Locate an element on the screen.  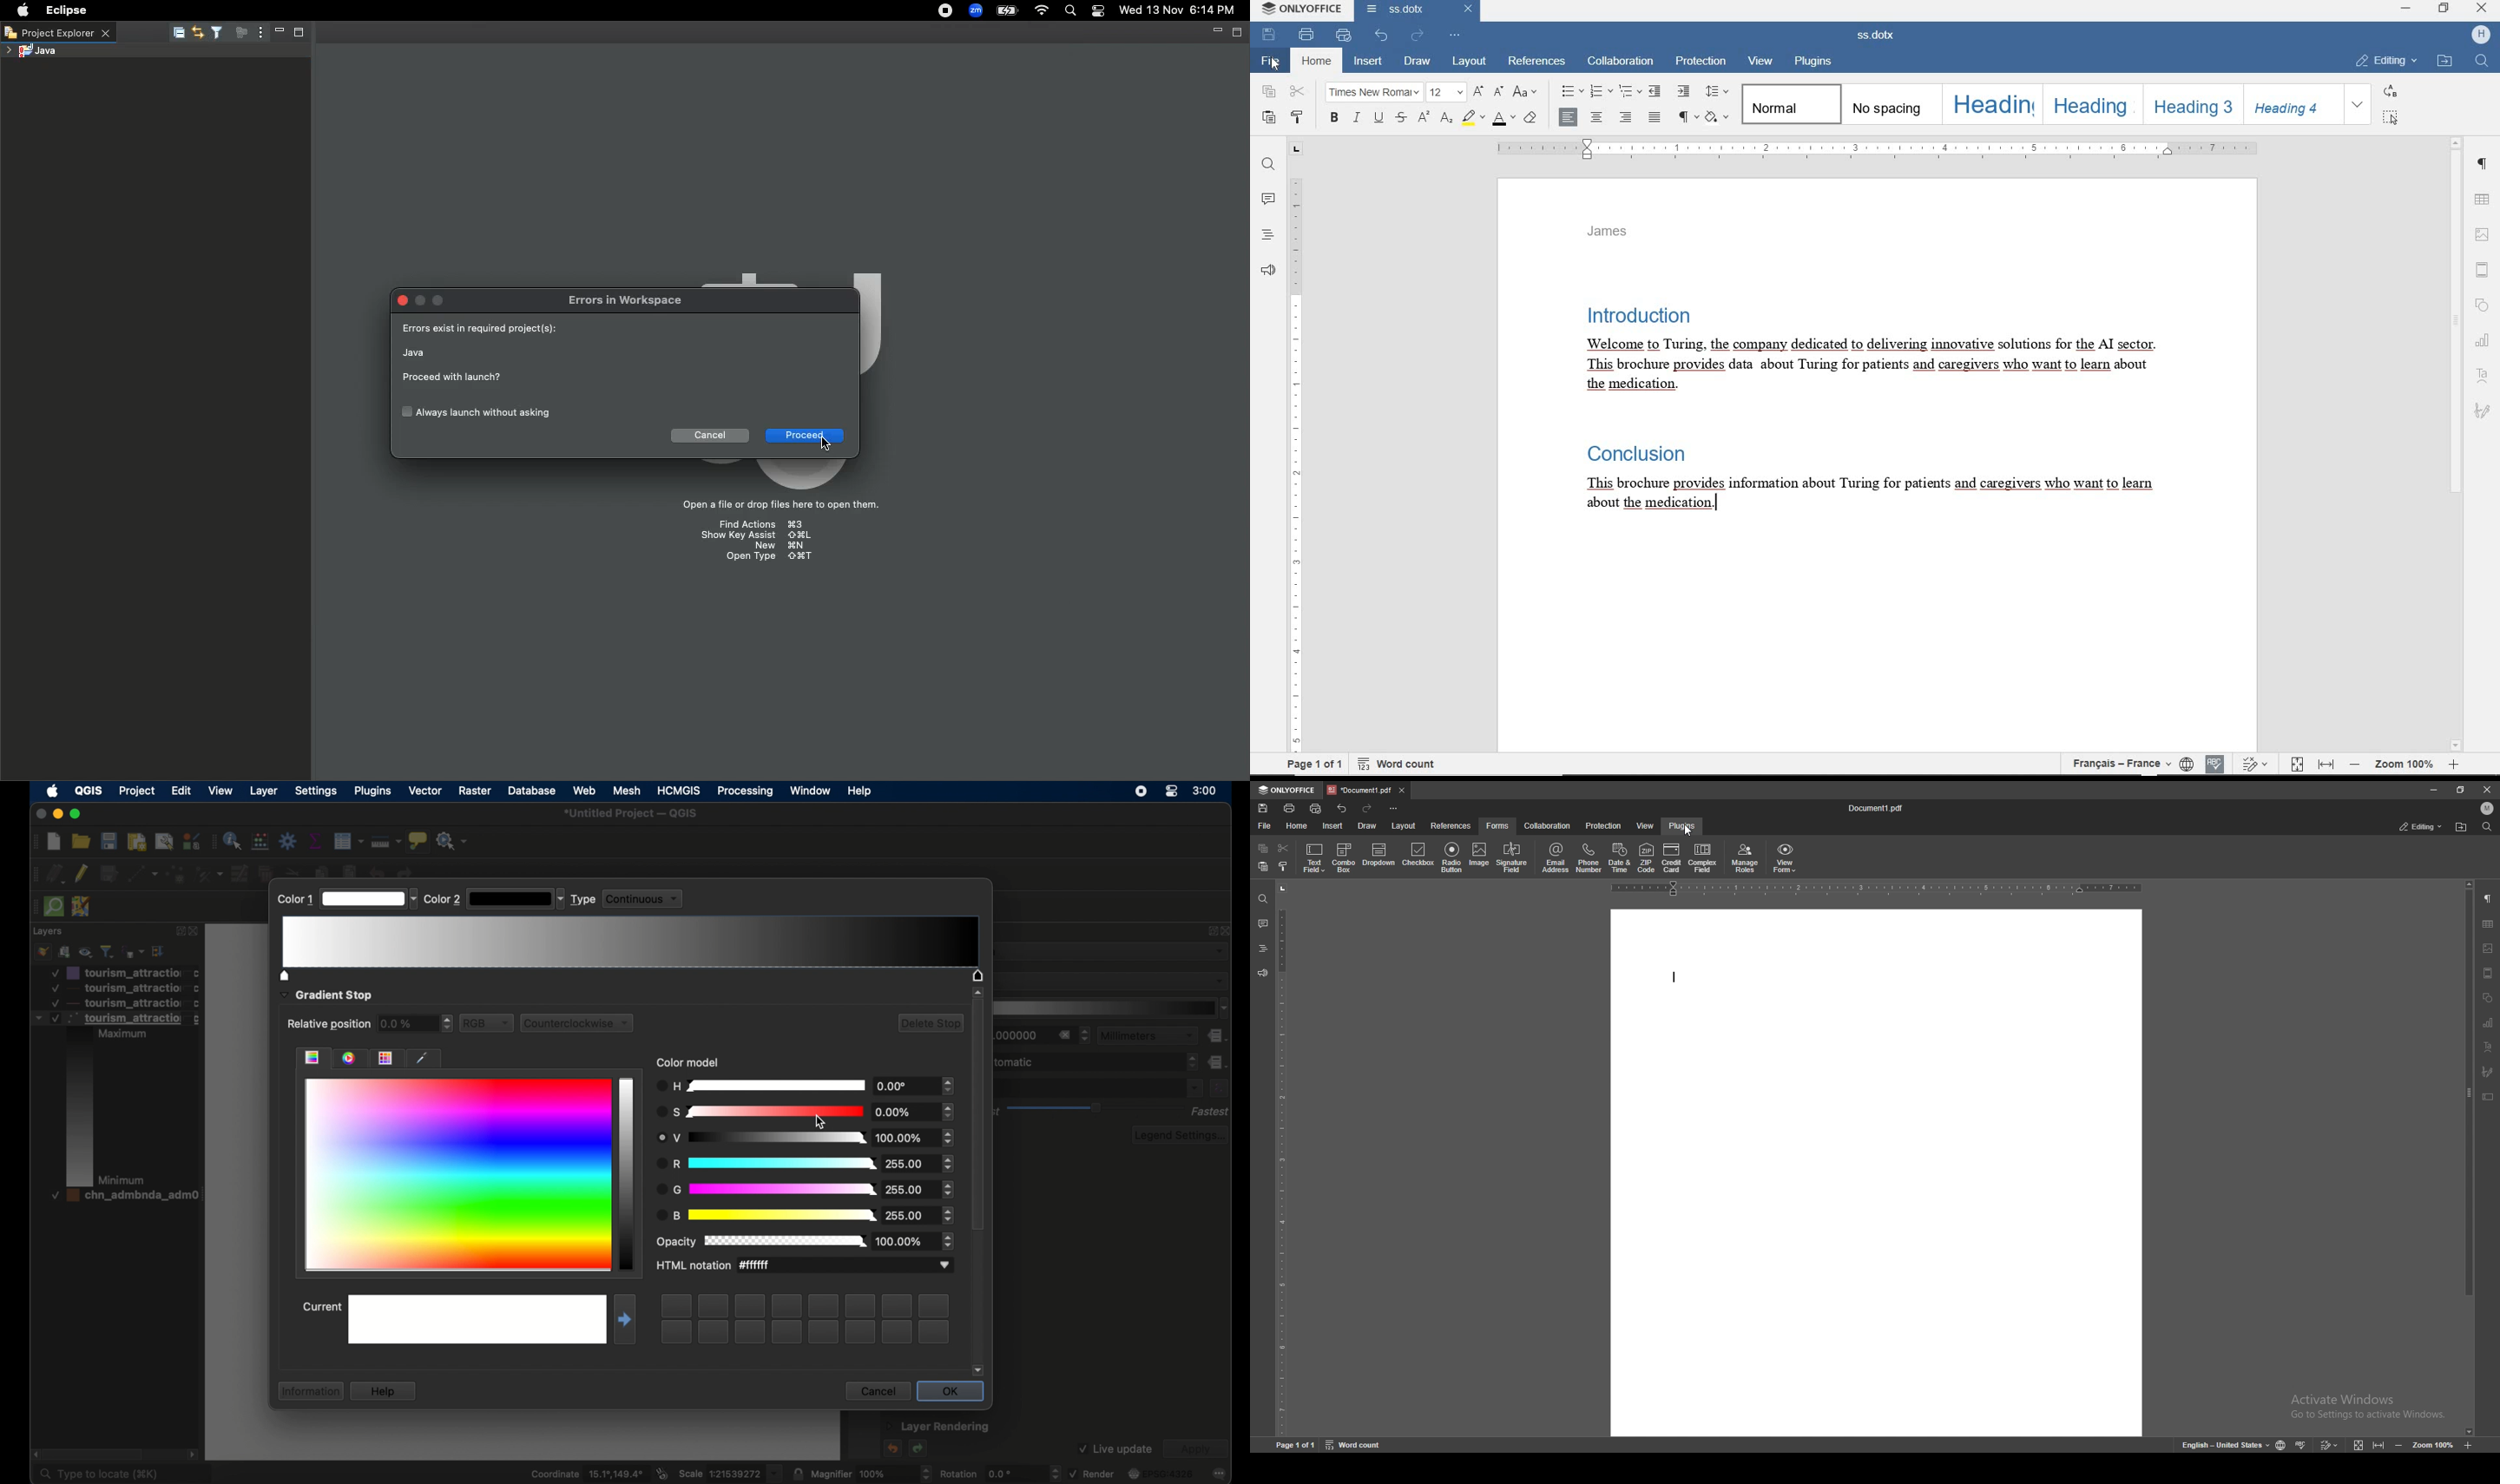
all colors is located at coordinates (456, 1174).